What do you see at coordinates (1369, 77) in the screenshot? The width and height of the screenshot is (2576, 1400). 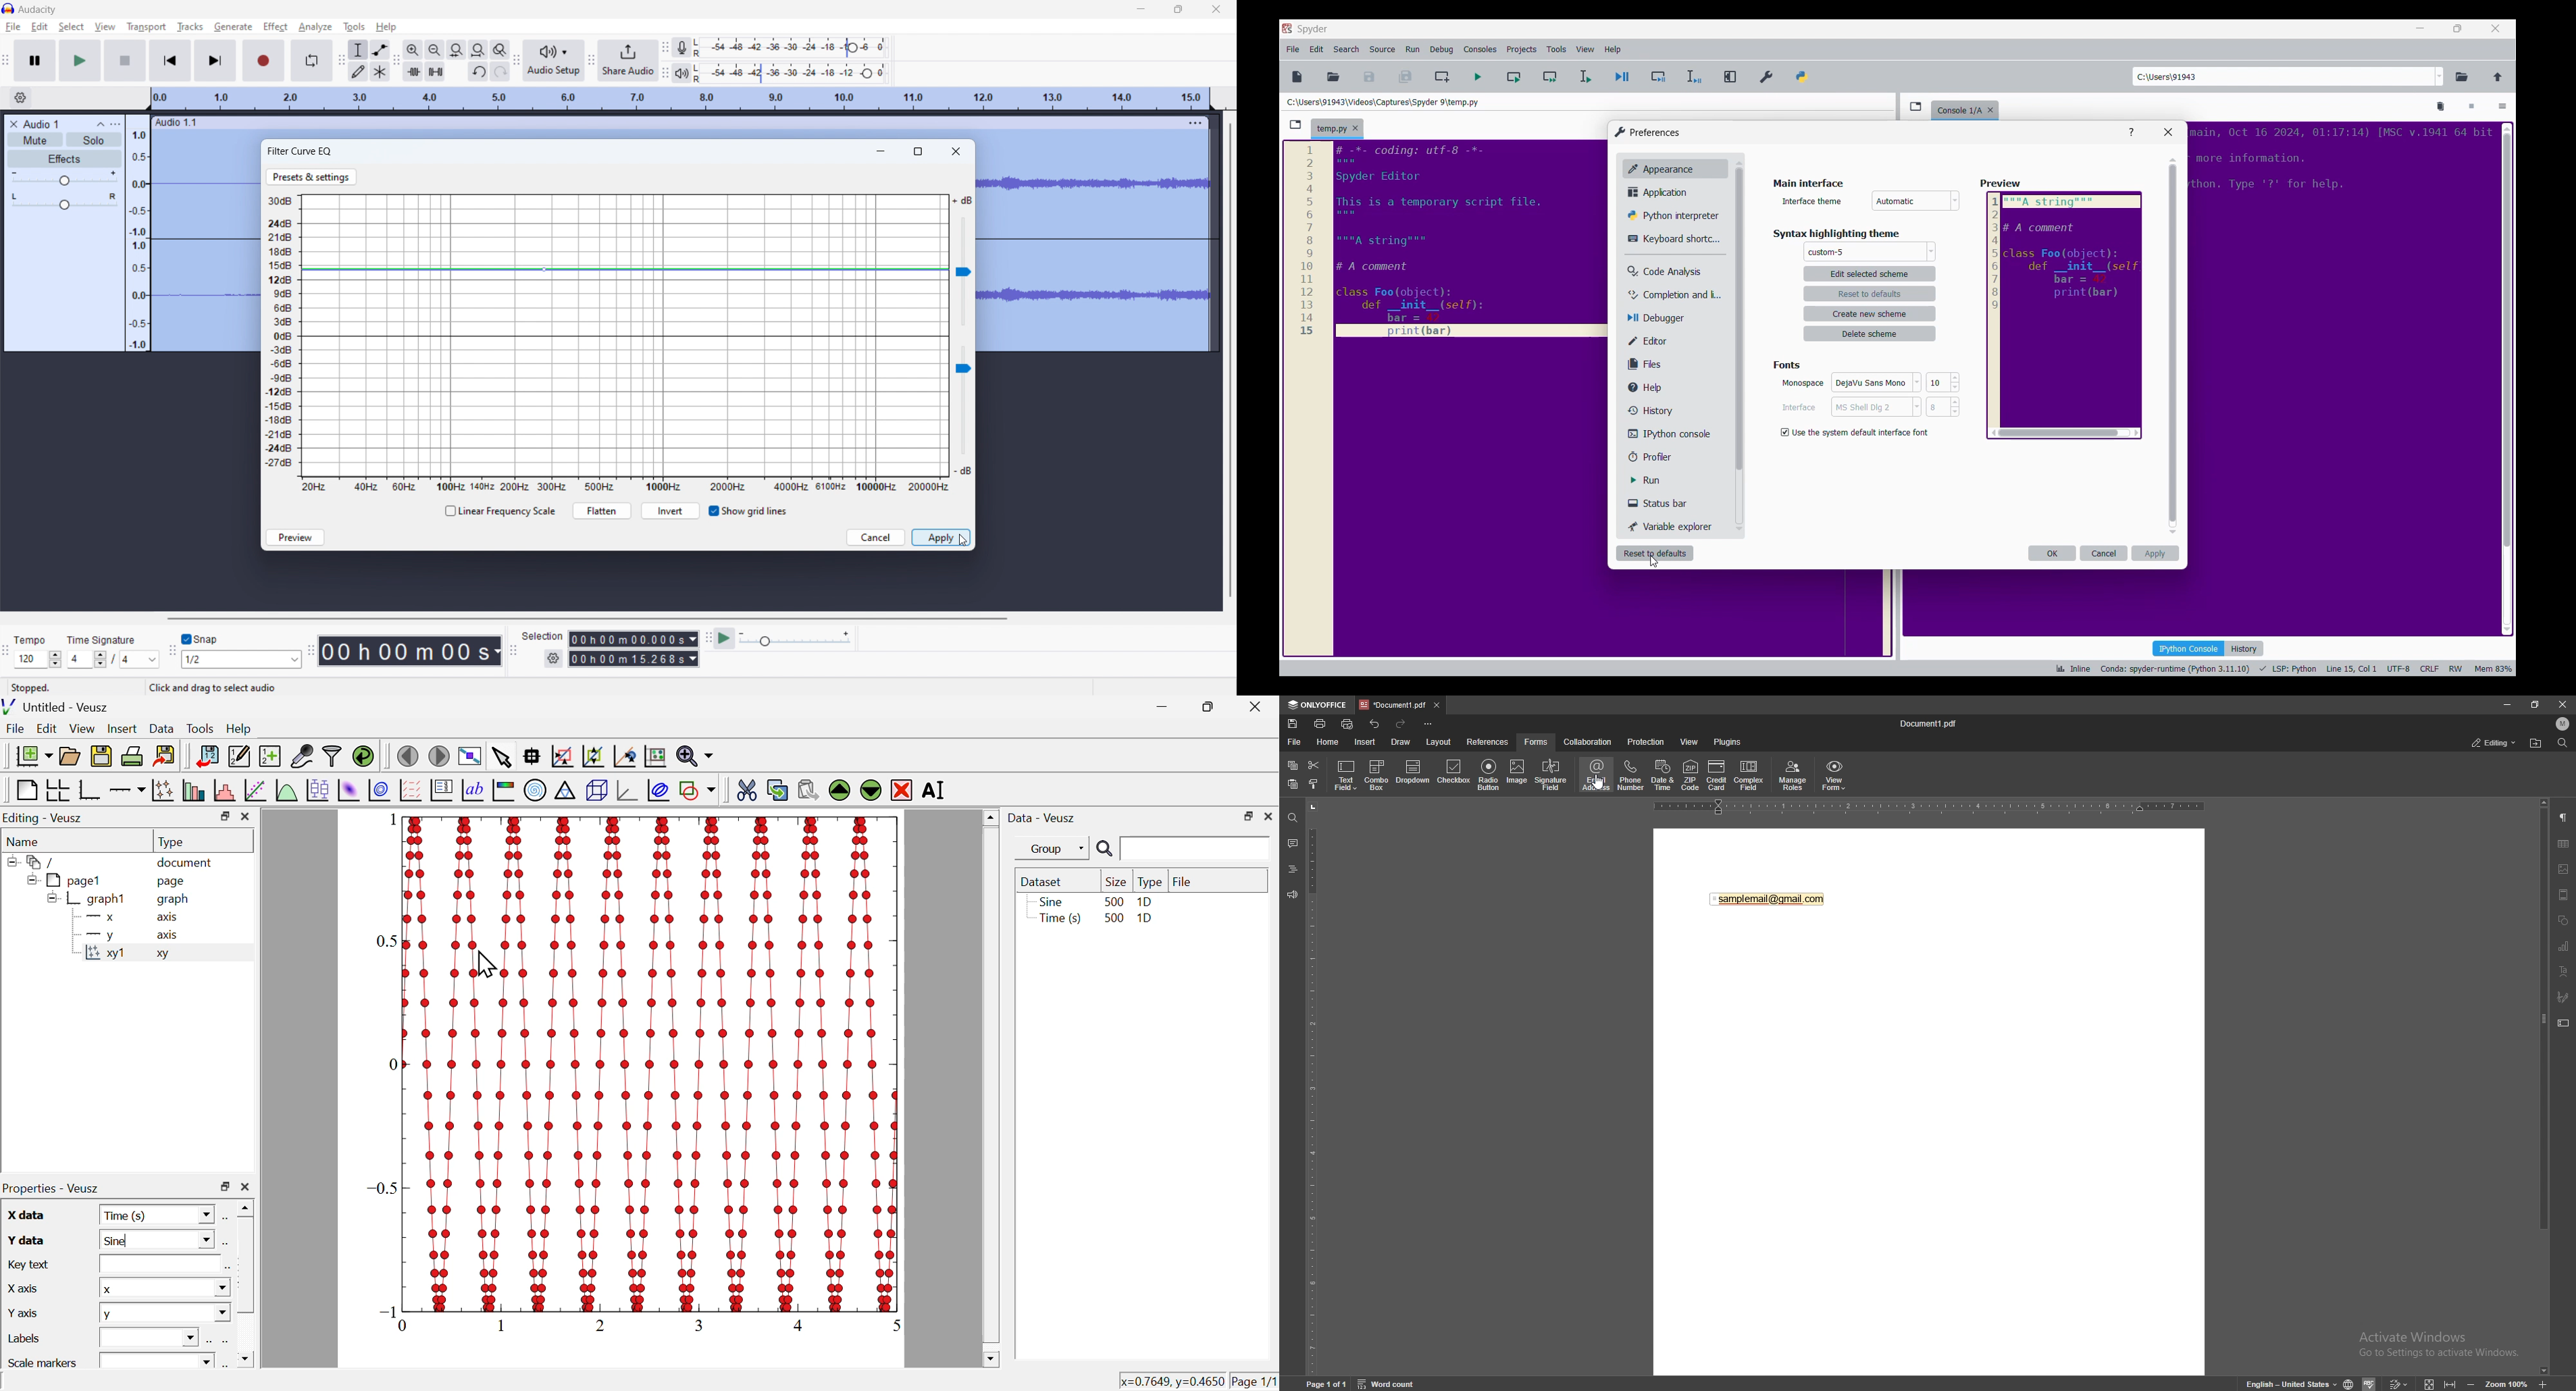 I see `Save` at bounding box center [1369, 77].